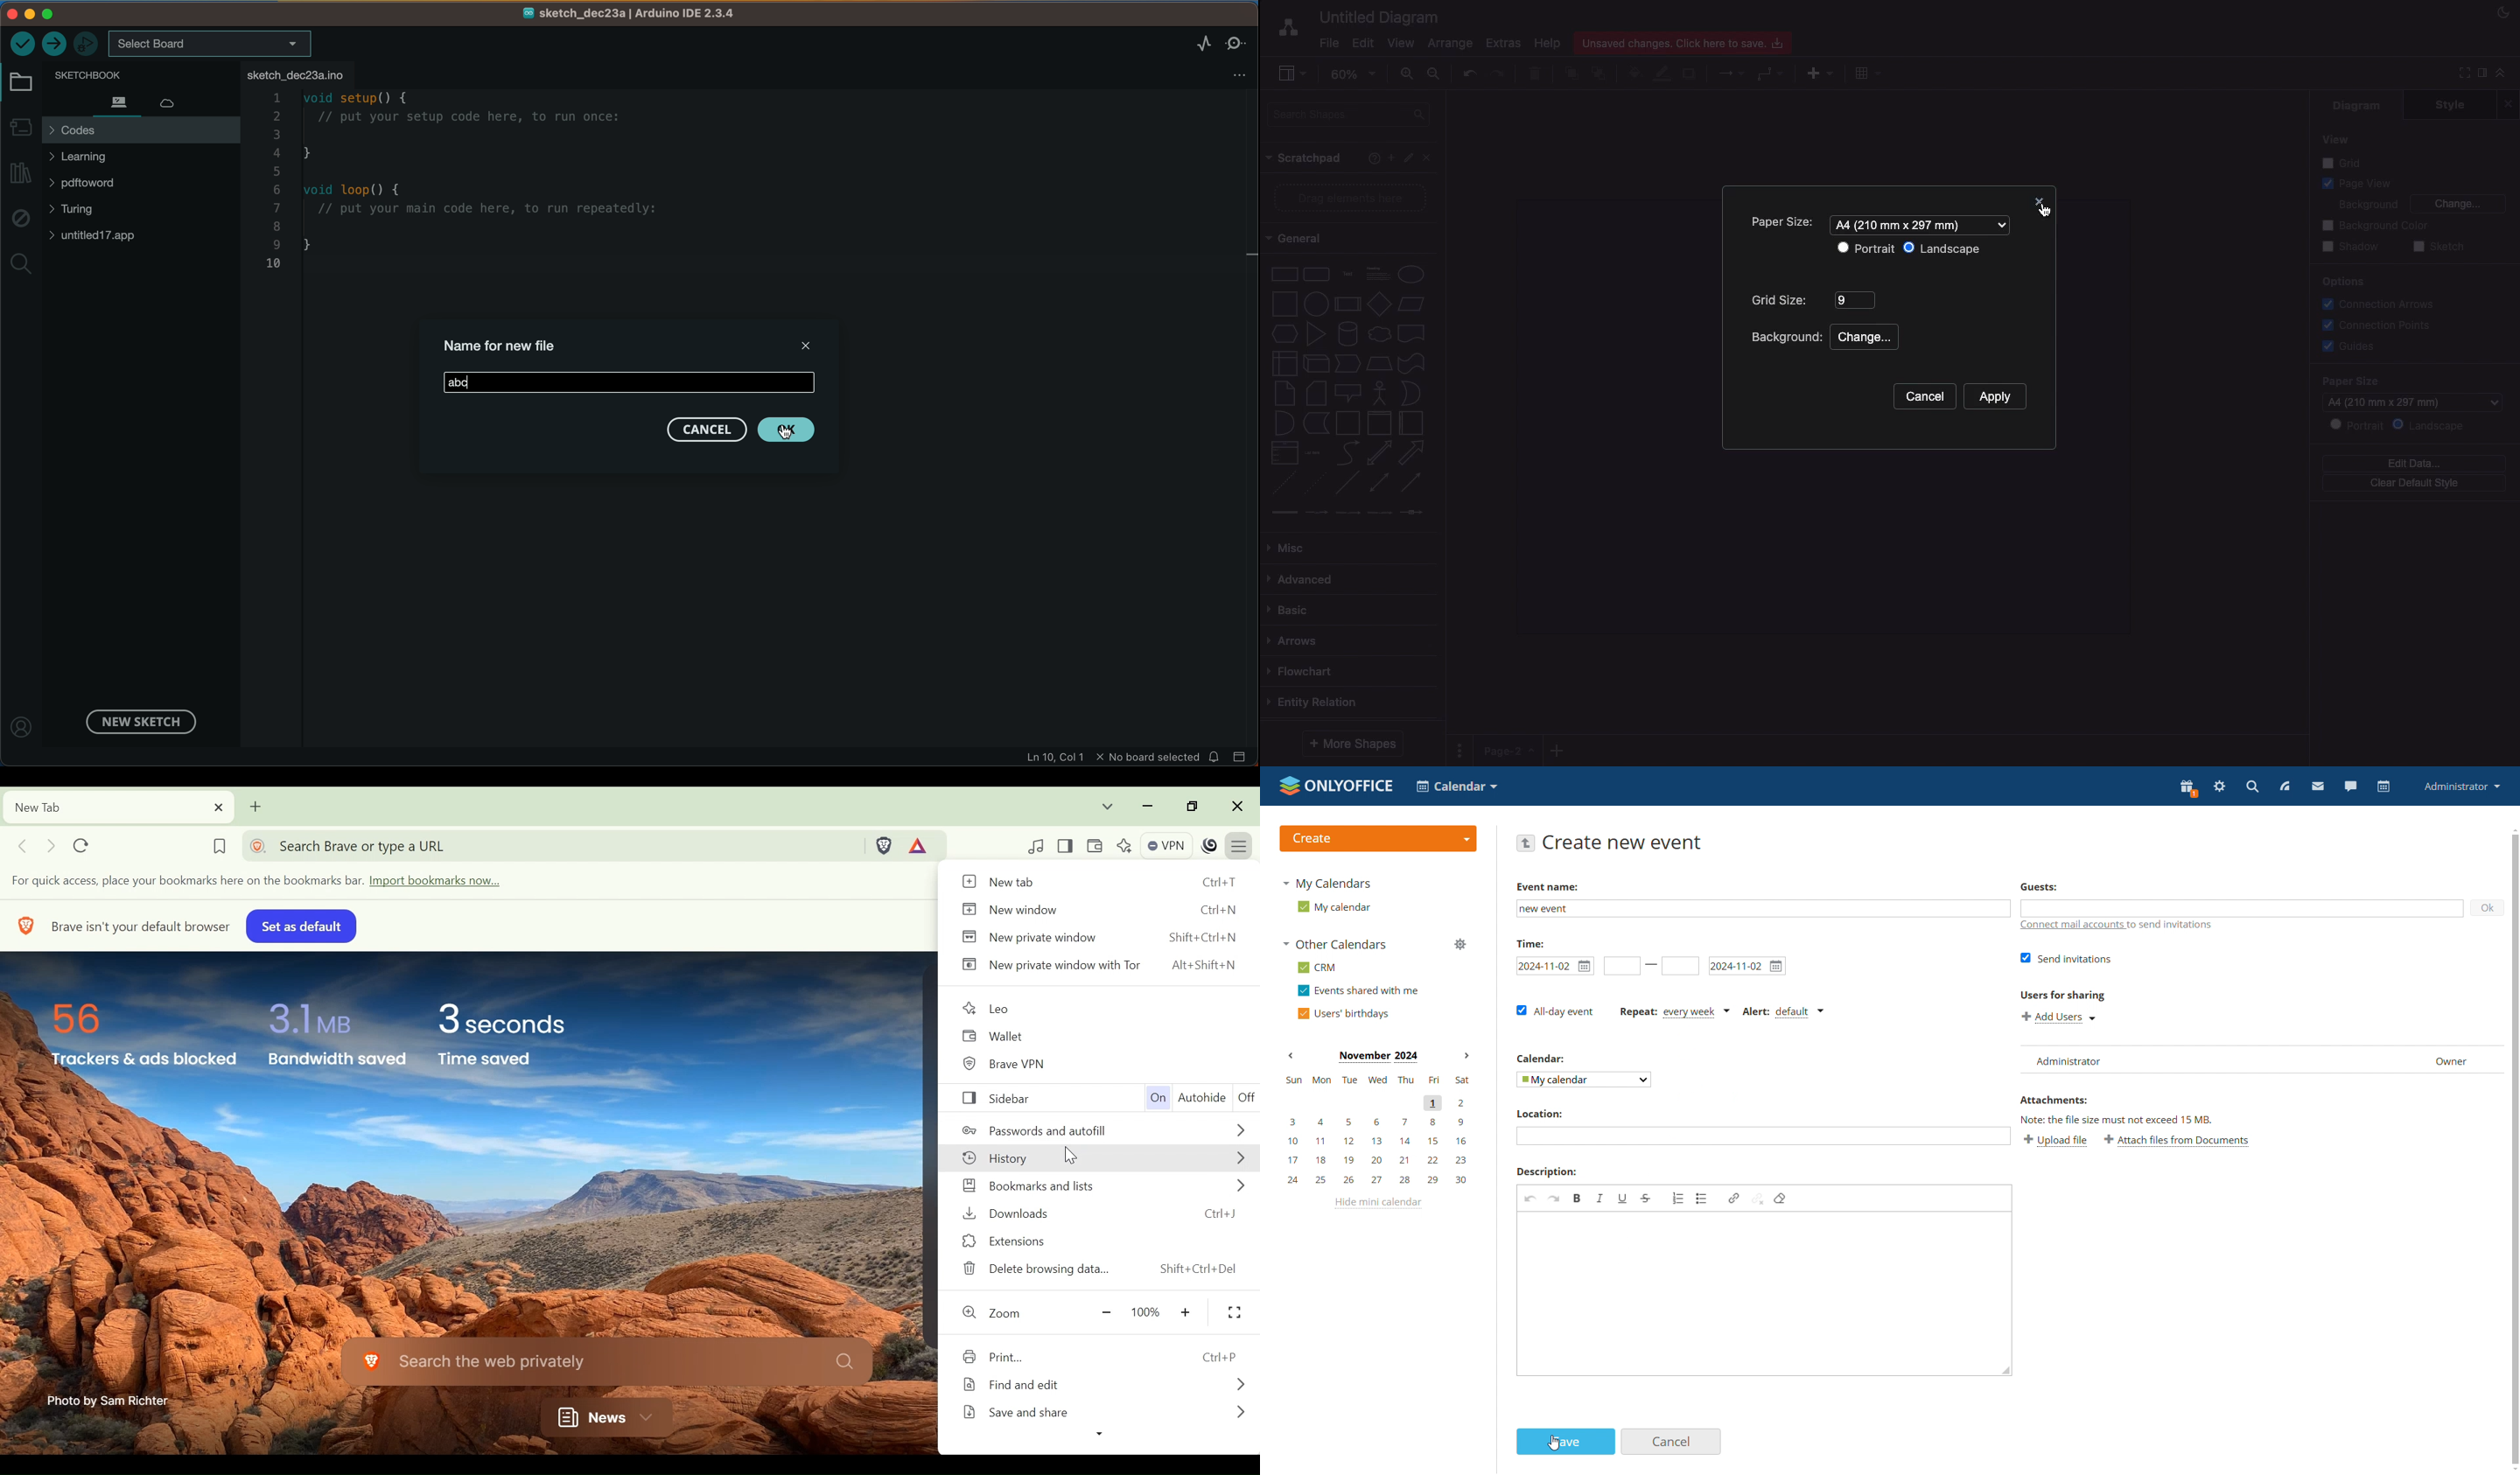 This screenshot has height=1484, width=2520. I want to click on Background color, so click(2376, 226).